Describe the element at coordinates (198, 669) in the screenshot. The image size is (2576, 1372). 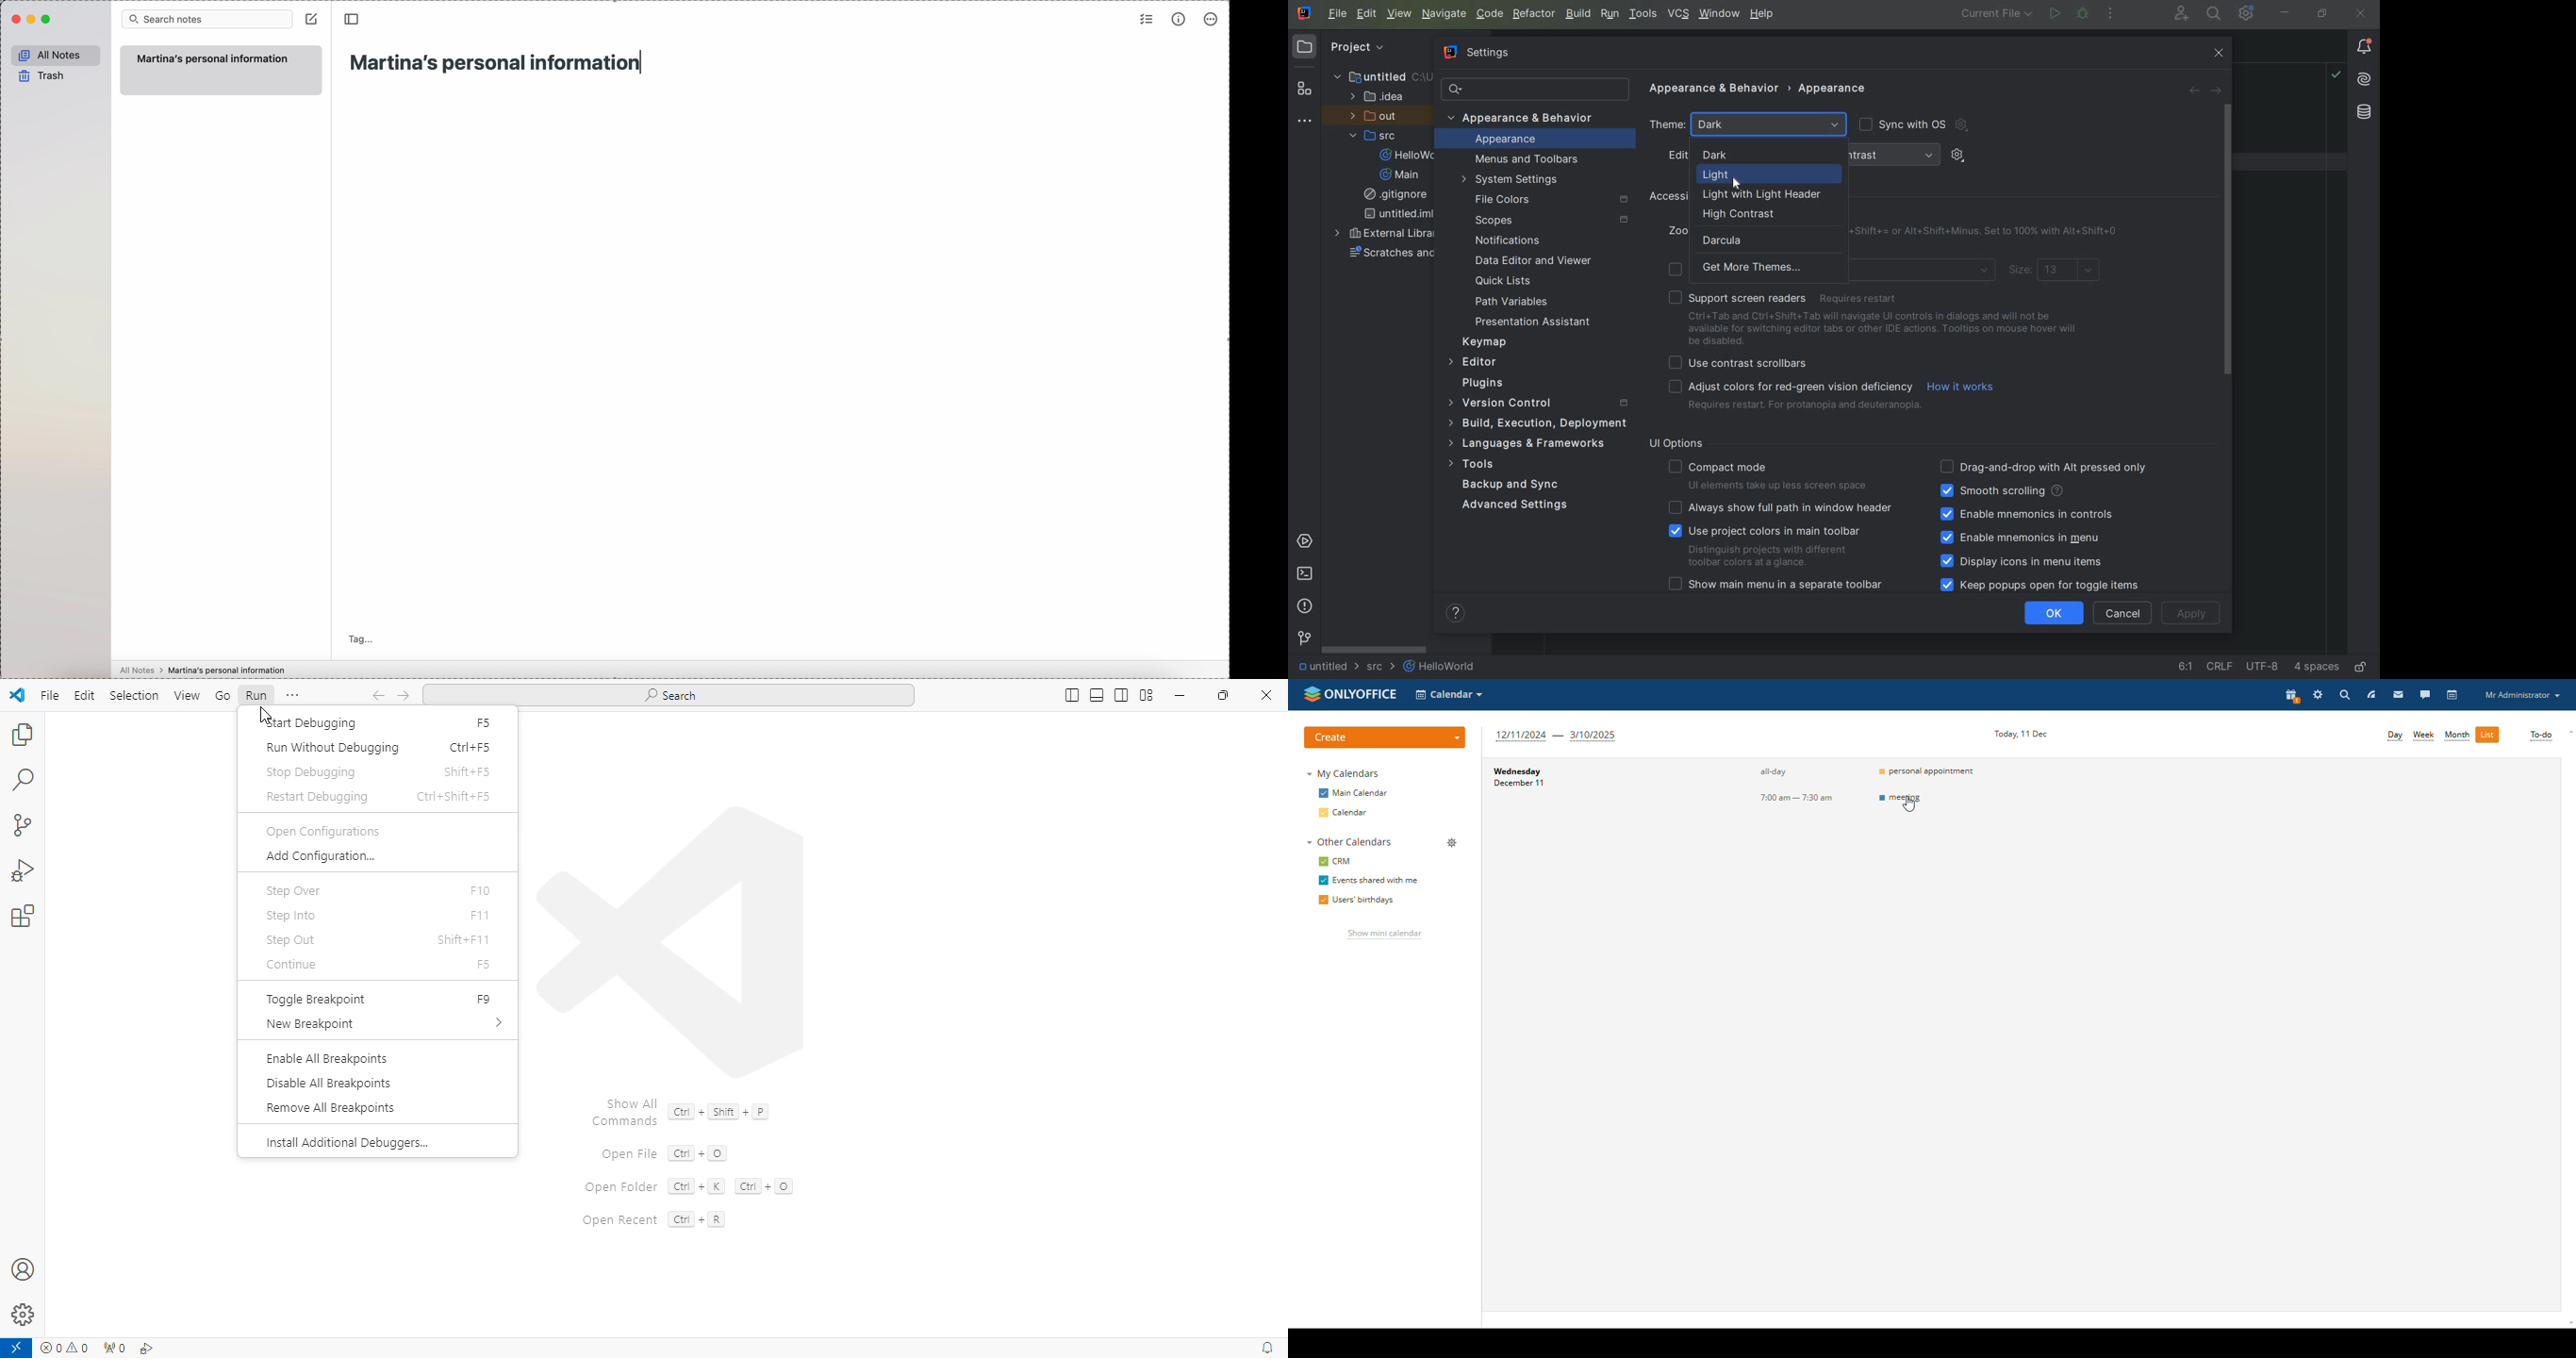
I see `all notes > Martina's personal information` at that location.